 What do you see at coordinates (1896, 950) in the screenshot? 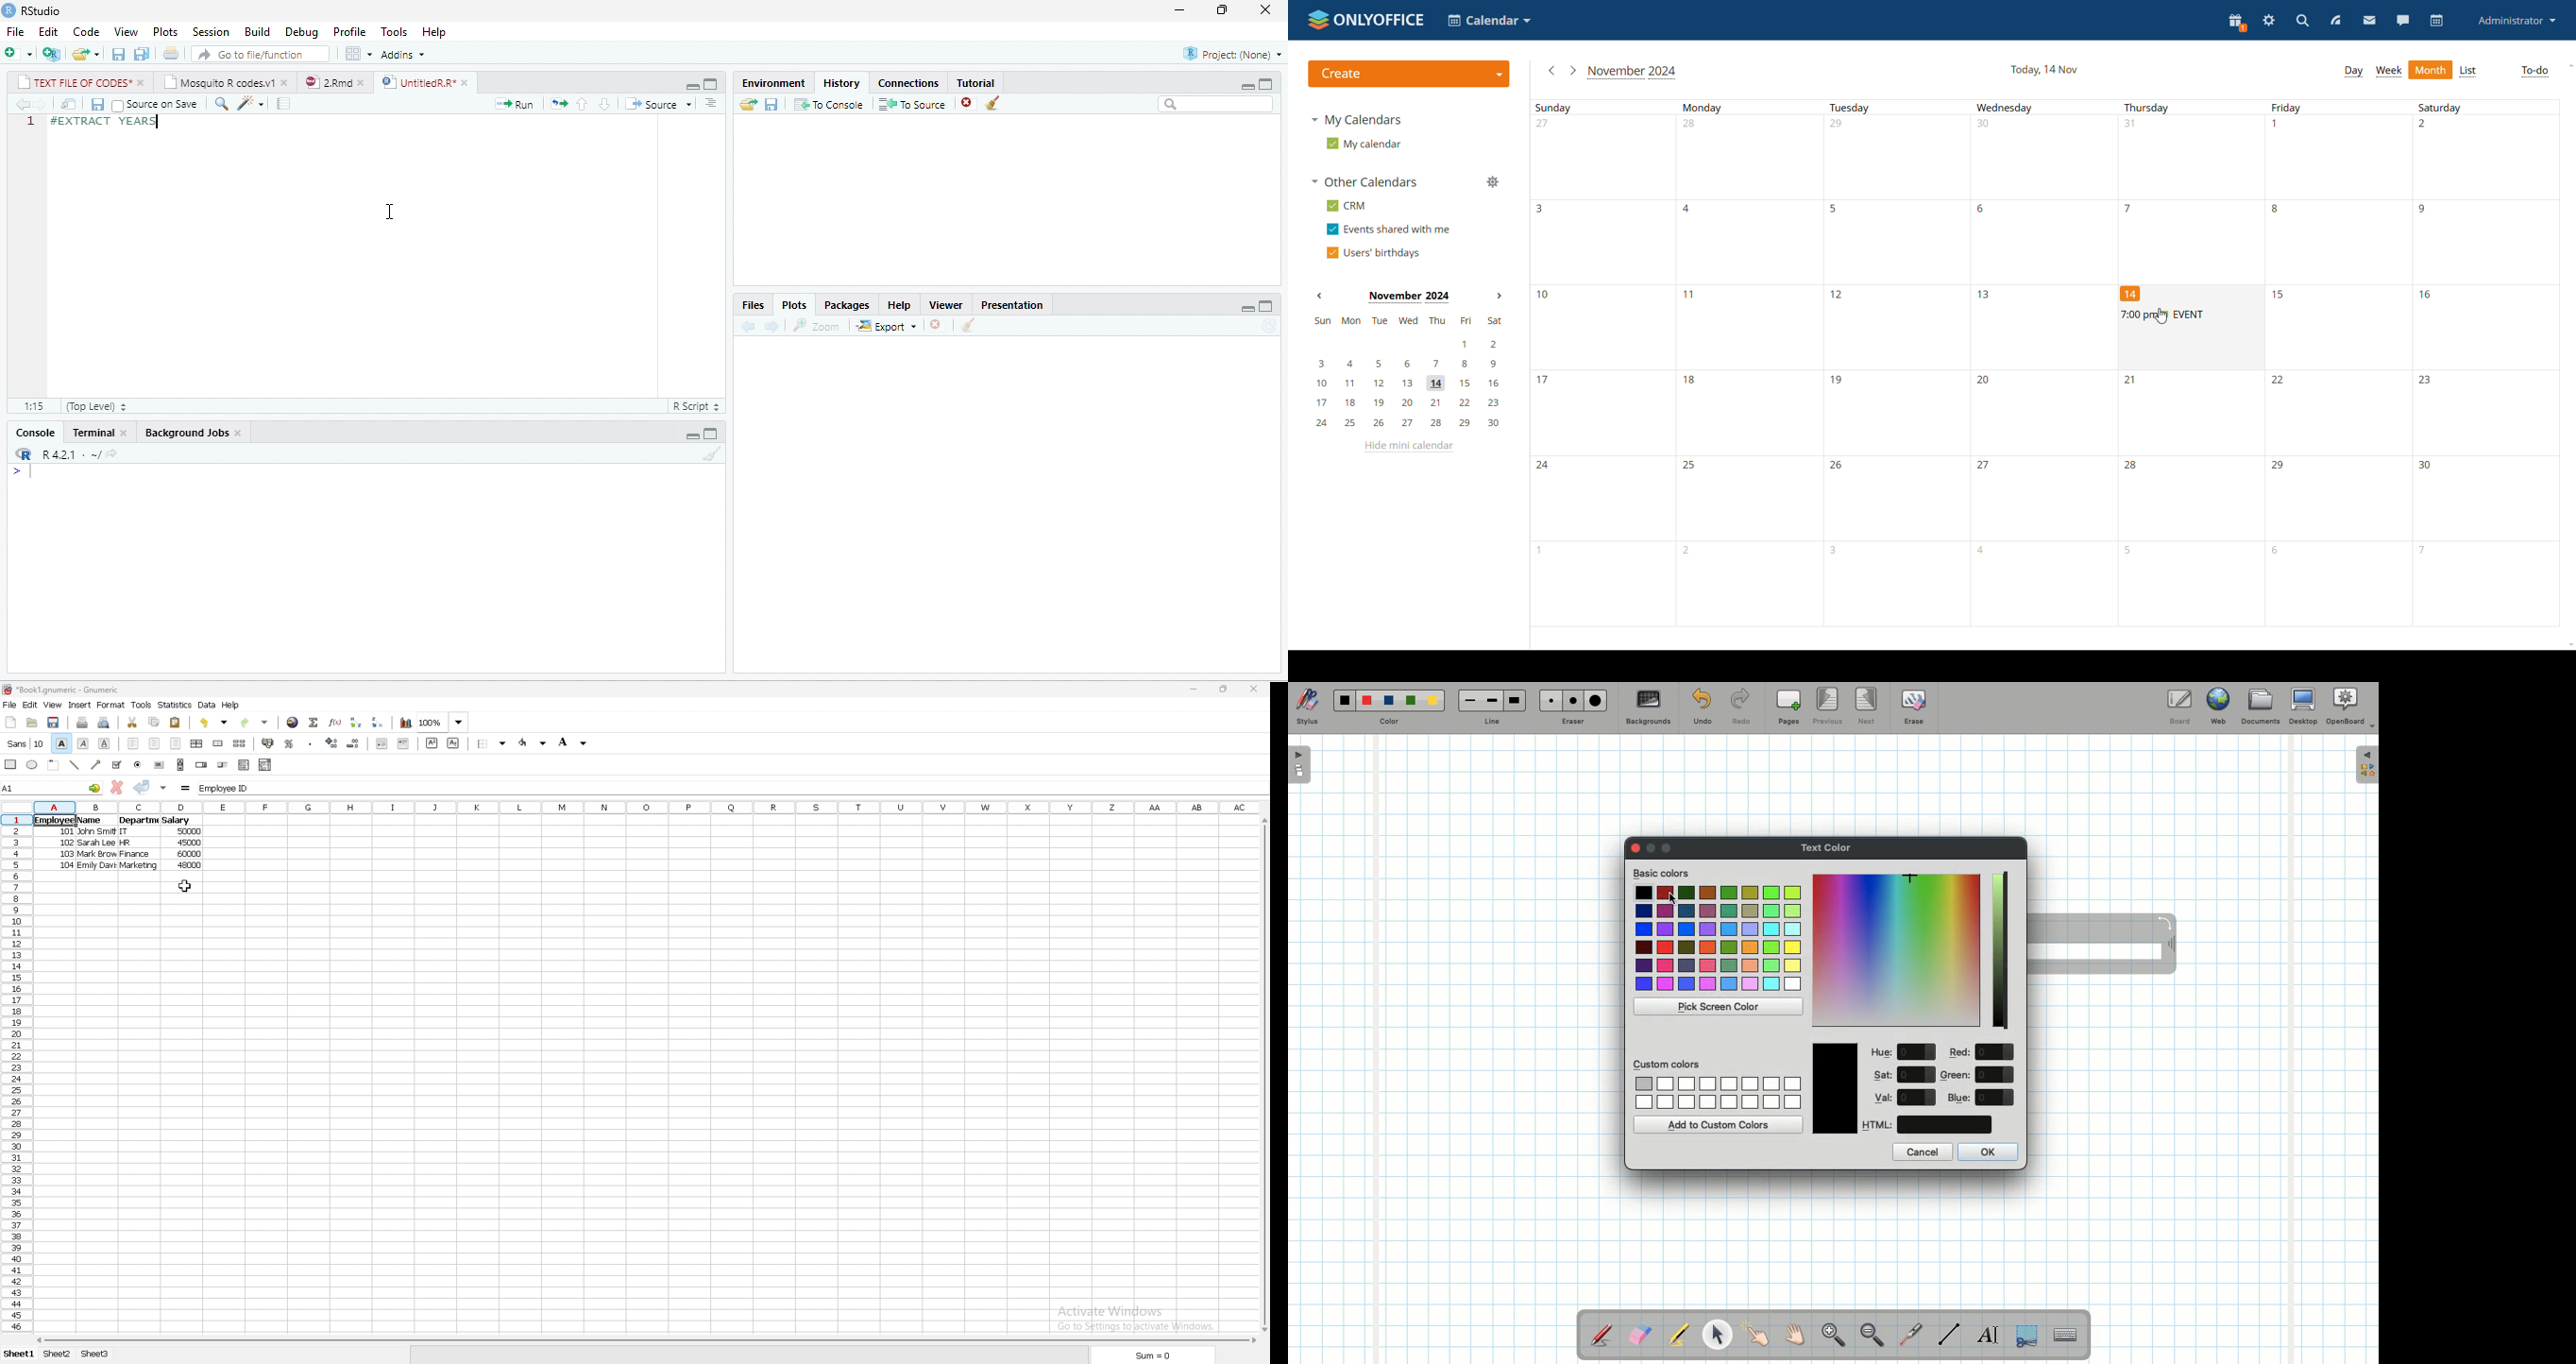
I see `Color picker` at bounding box center [1896, 950].